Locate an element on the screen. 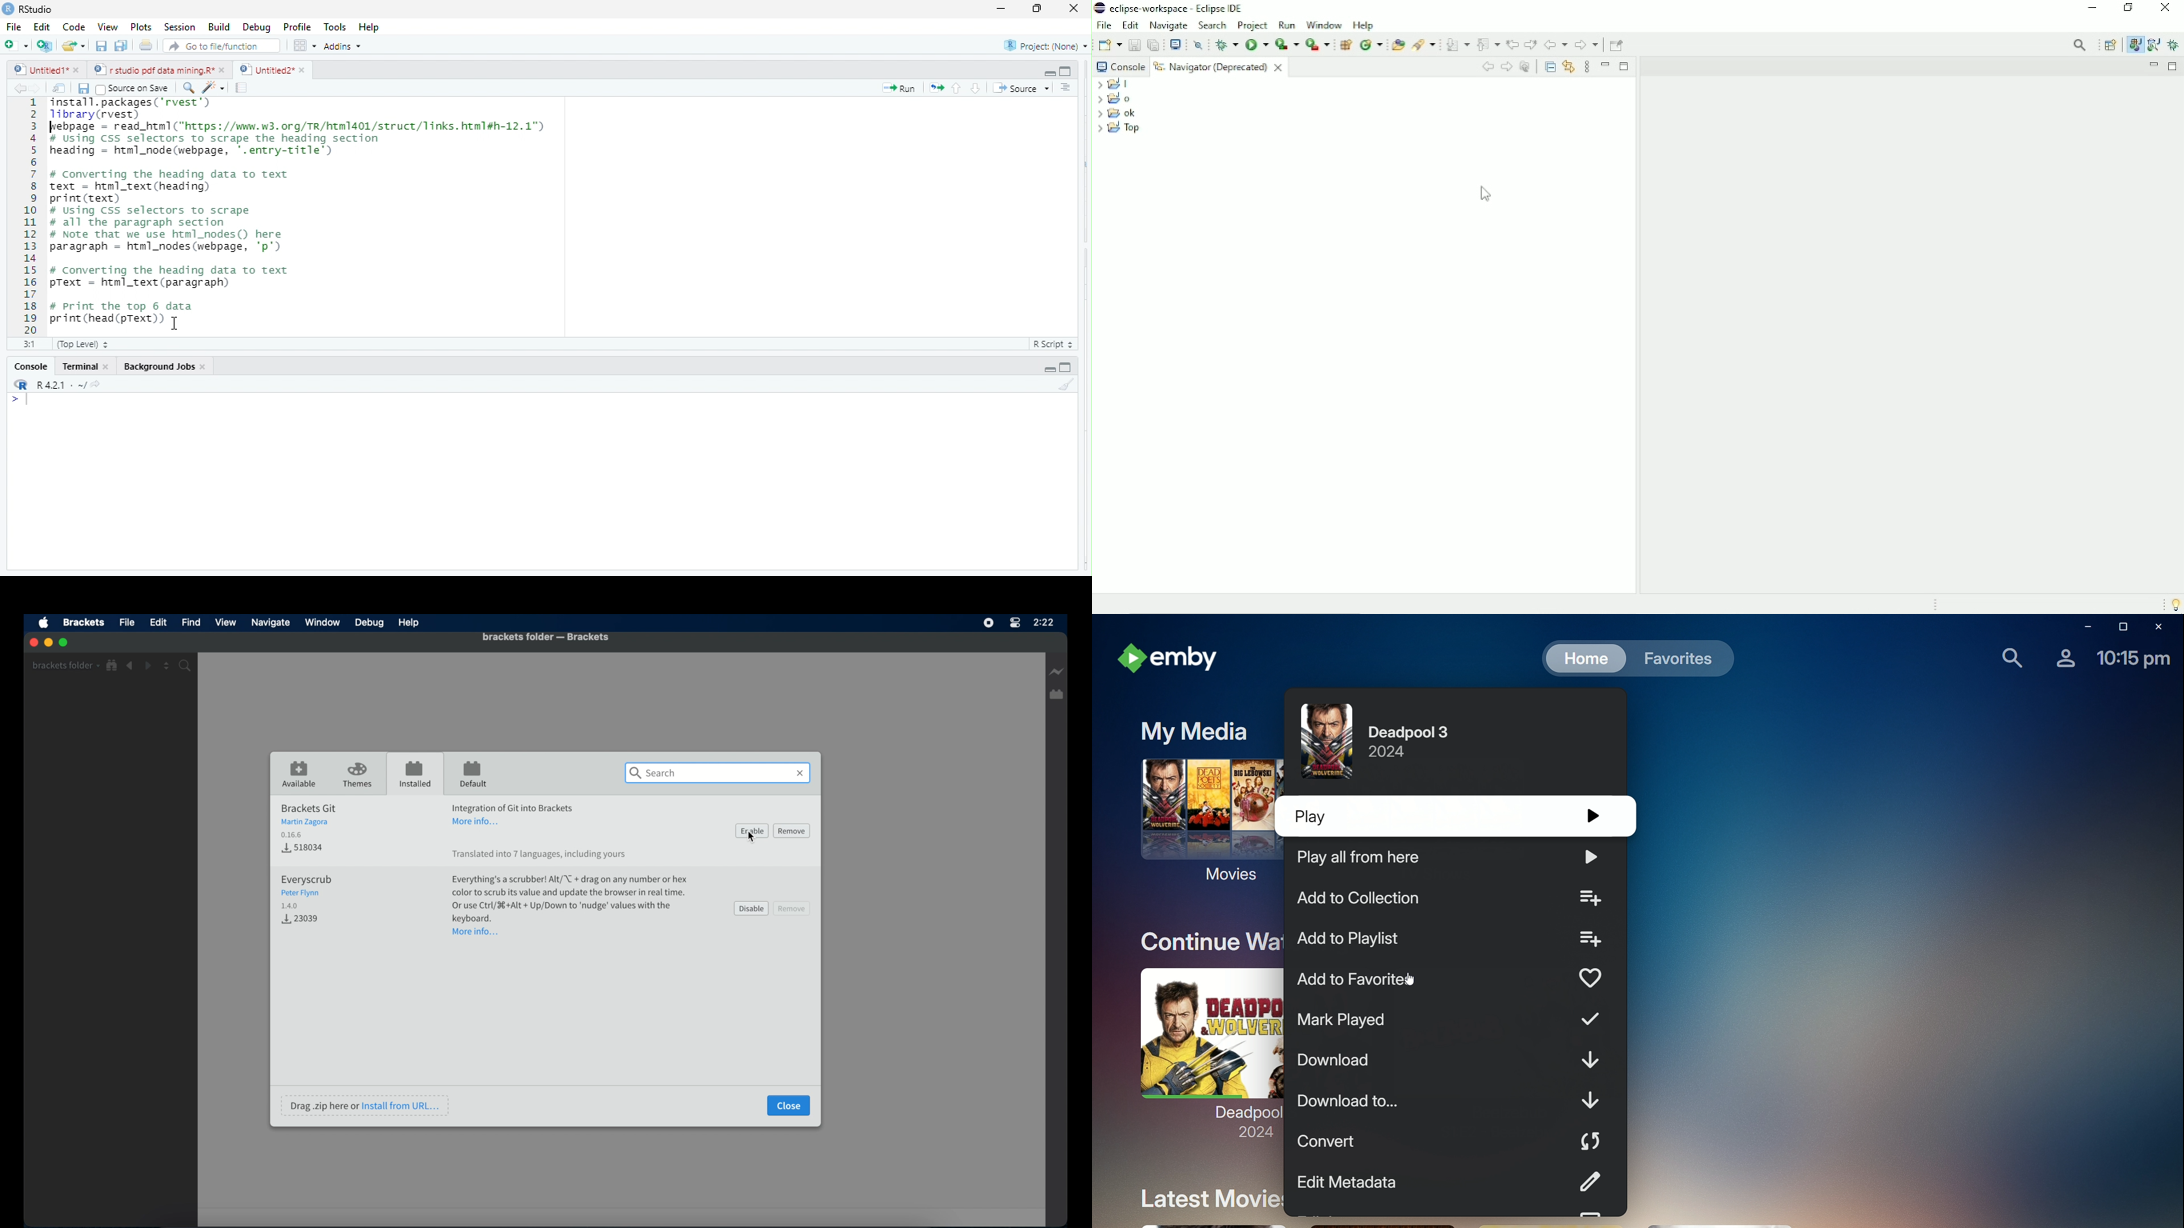 This screenshot has height=1232, width=2184. print the current file is located at coordinates (143, 46).